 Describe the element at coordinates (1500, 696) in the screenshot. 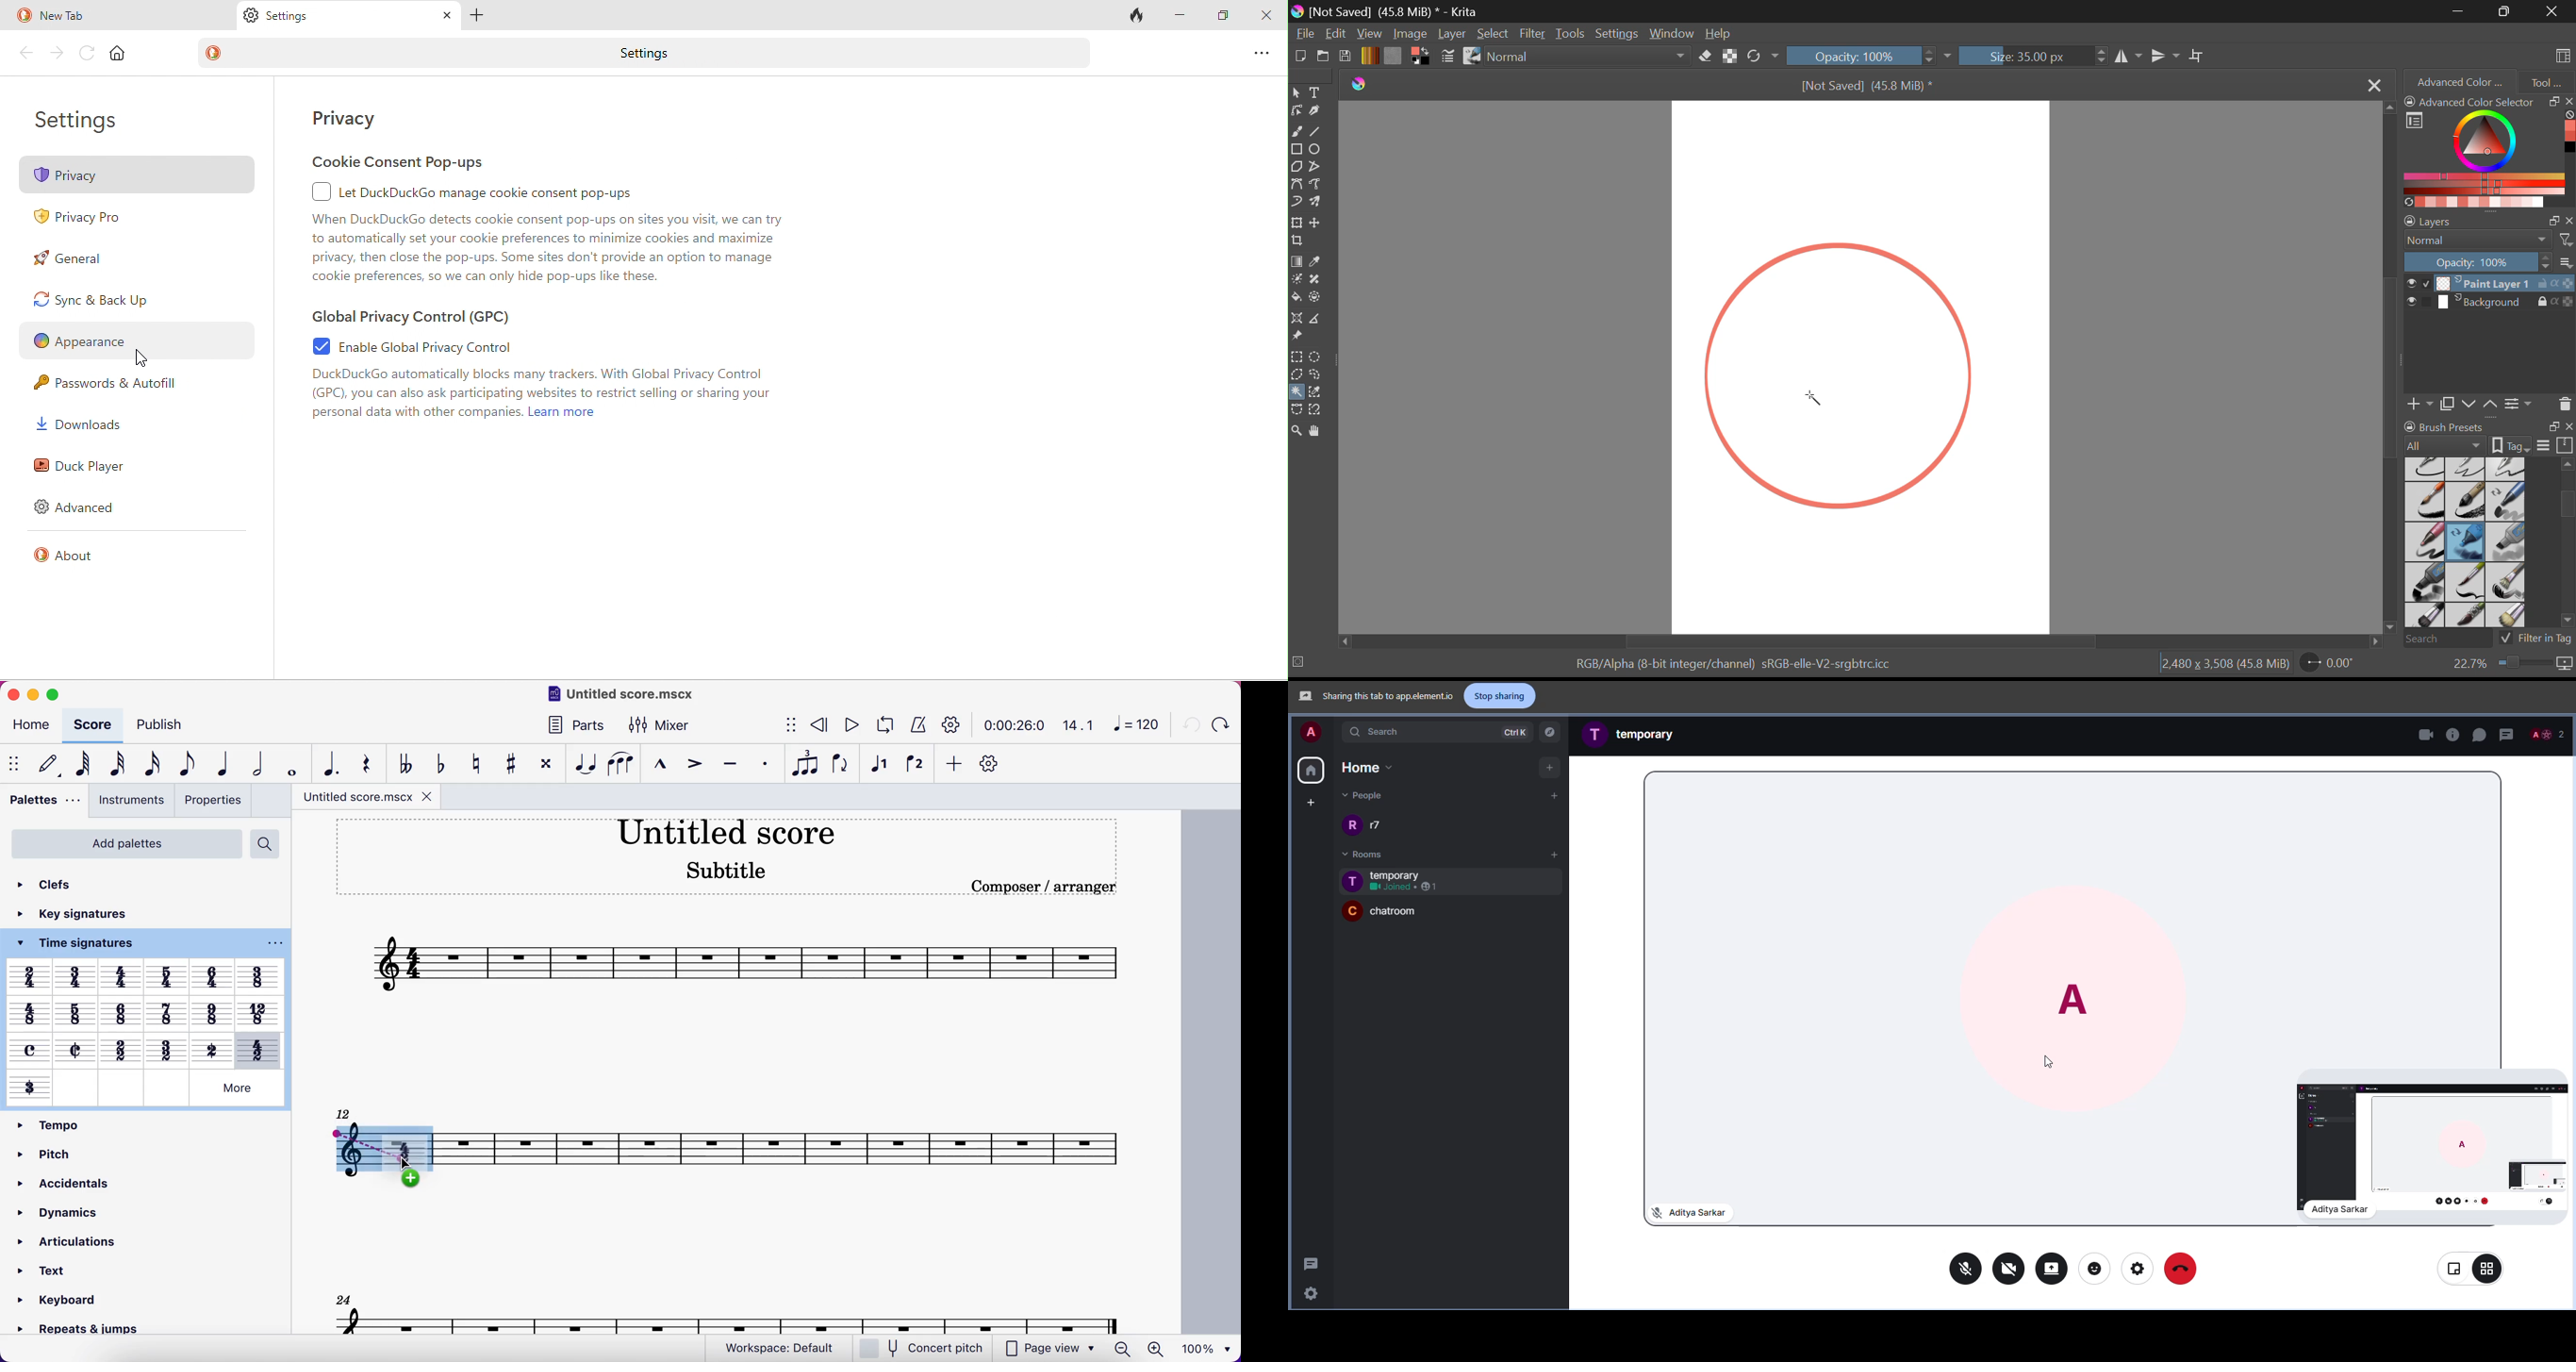

I see `stop sharing` at that location.